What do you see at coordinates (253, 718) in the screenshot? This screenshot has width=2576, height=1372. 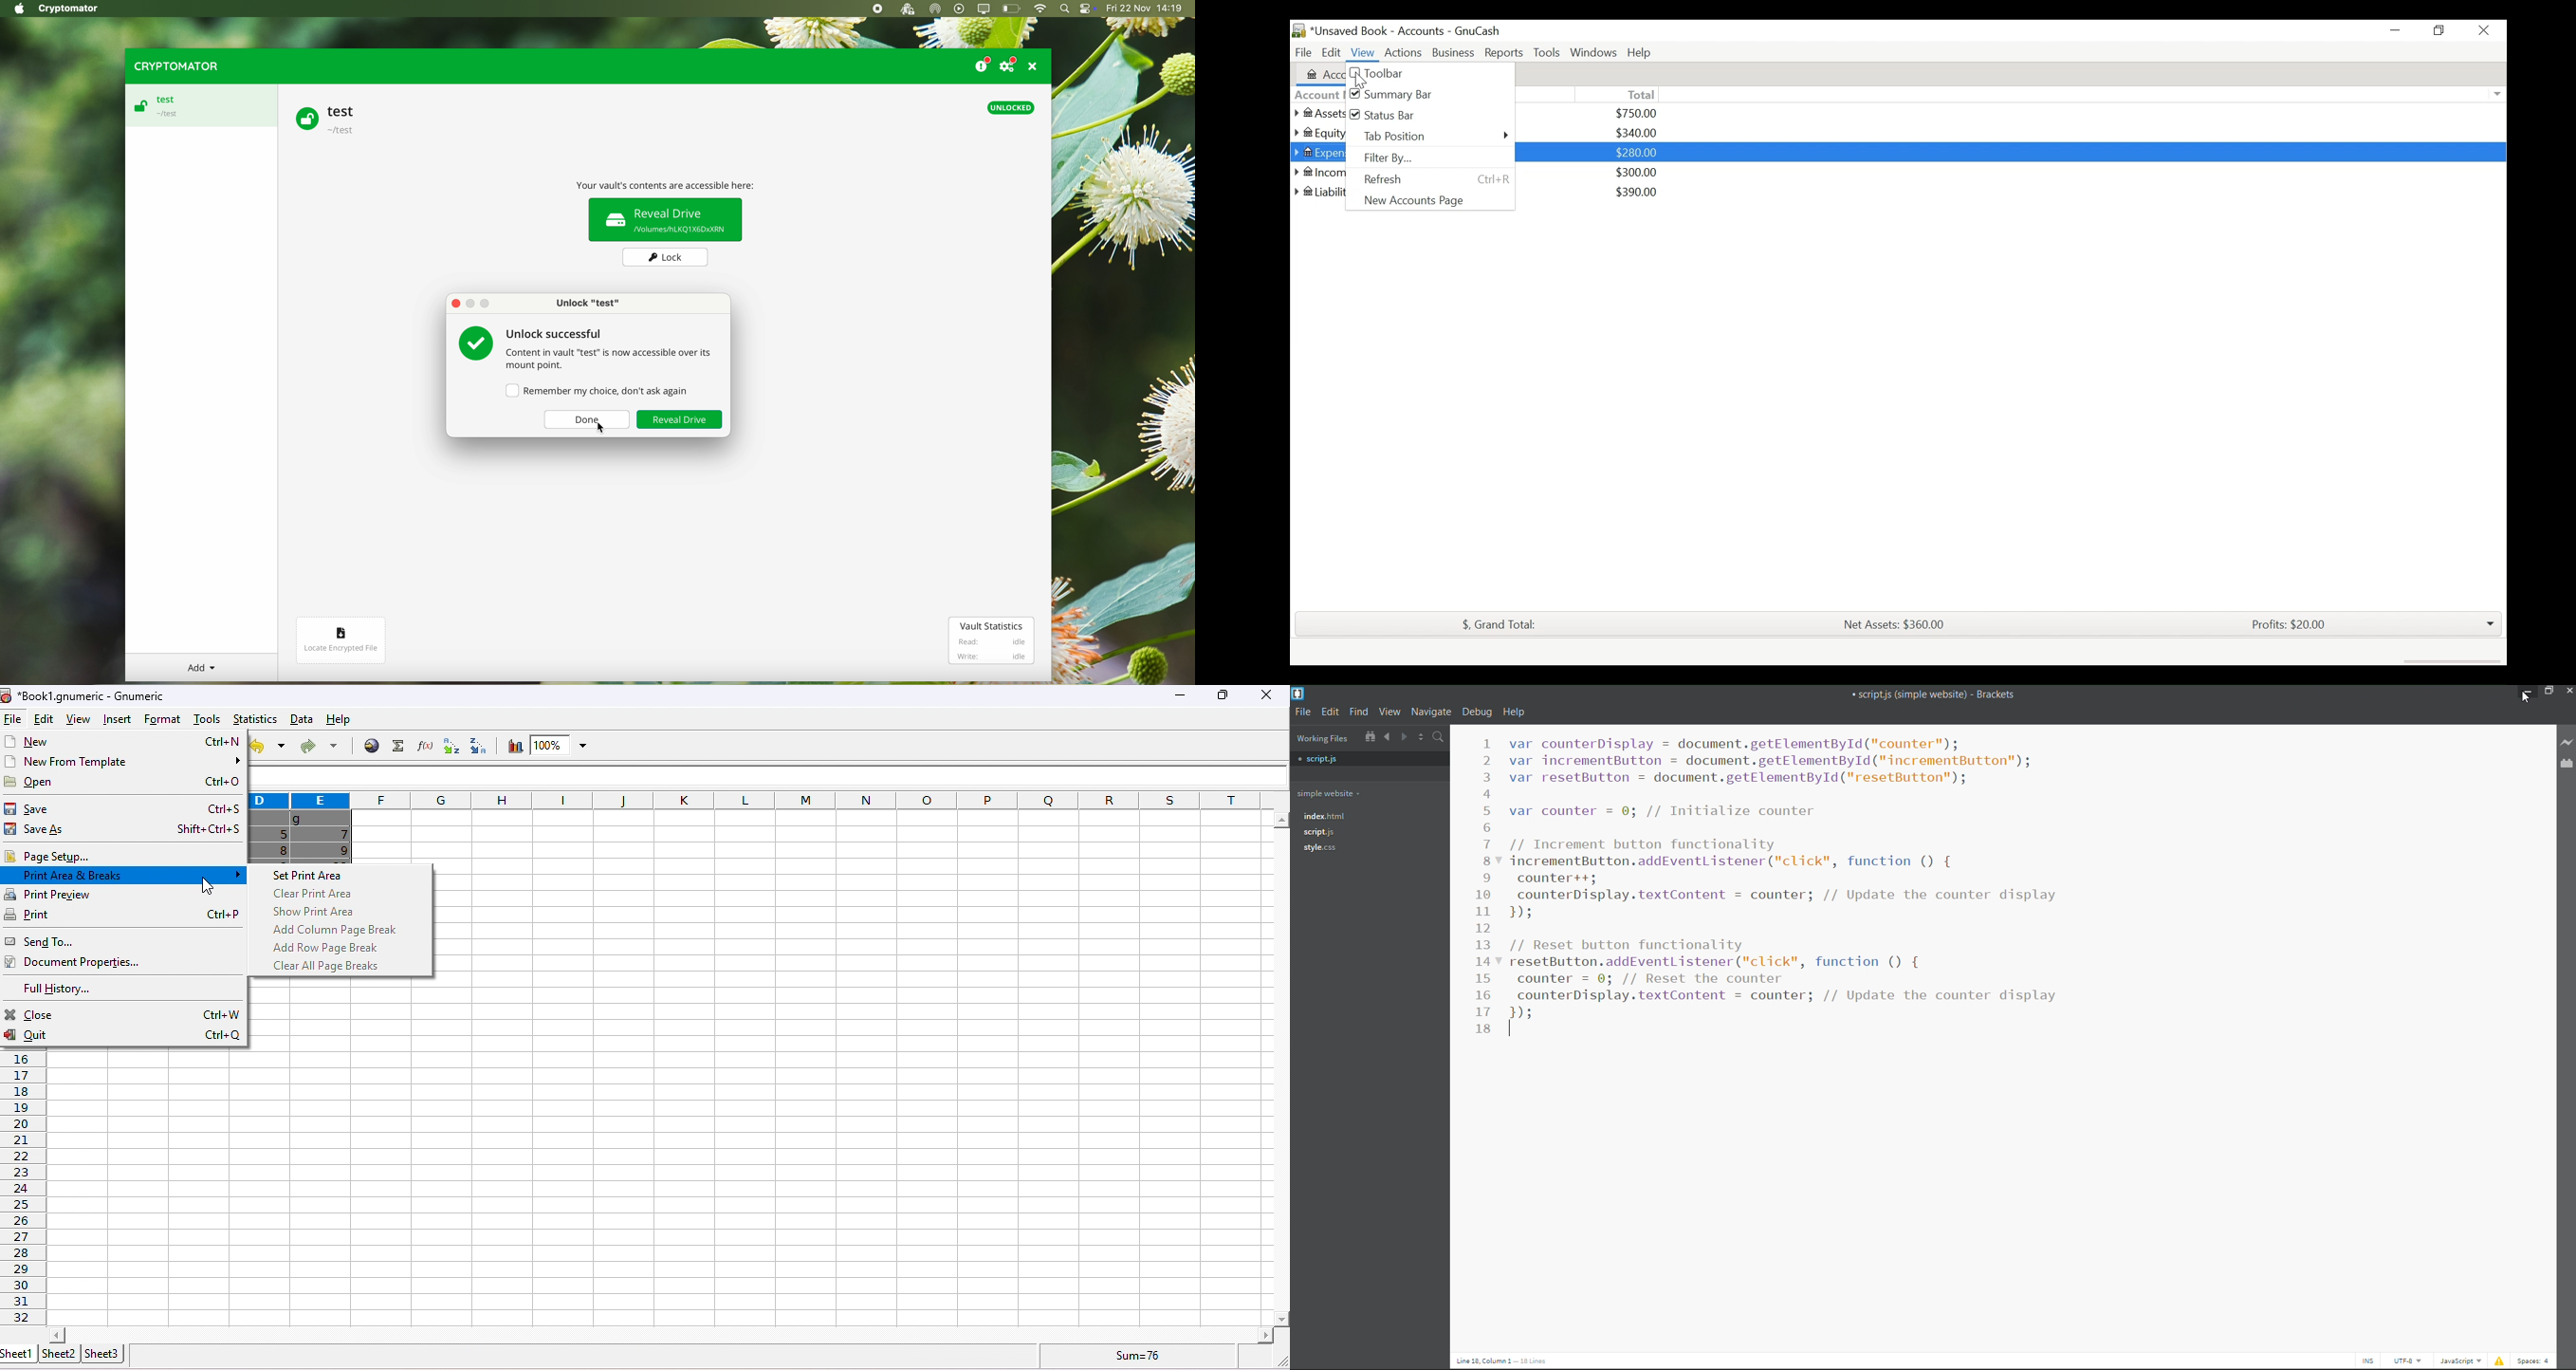 I see `statistics` at bounding box center [253, 718].